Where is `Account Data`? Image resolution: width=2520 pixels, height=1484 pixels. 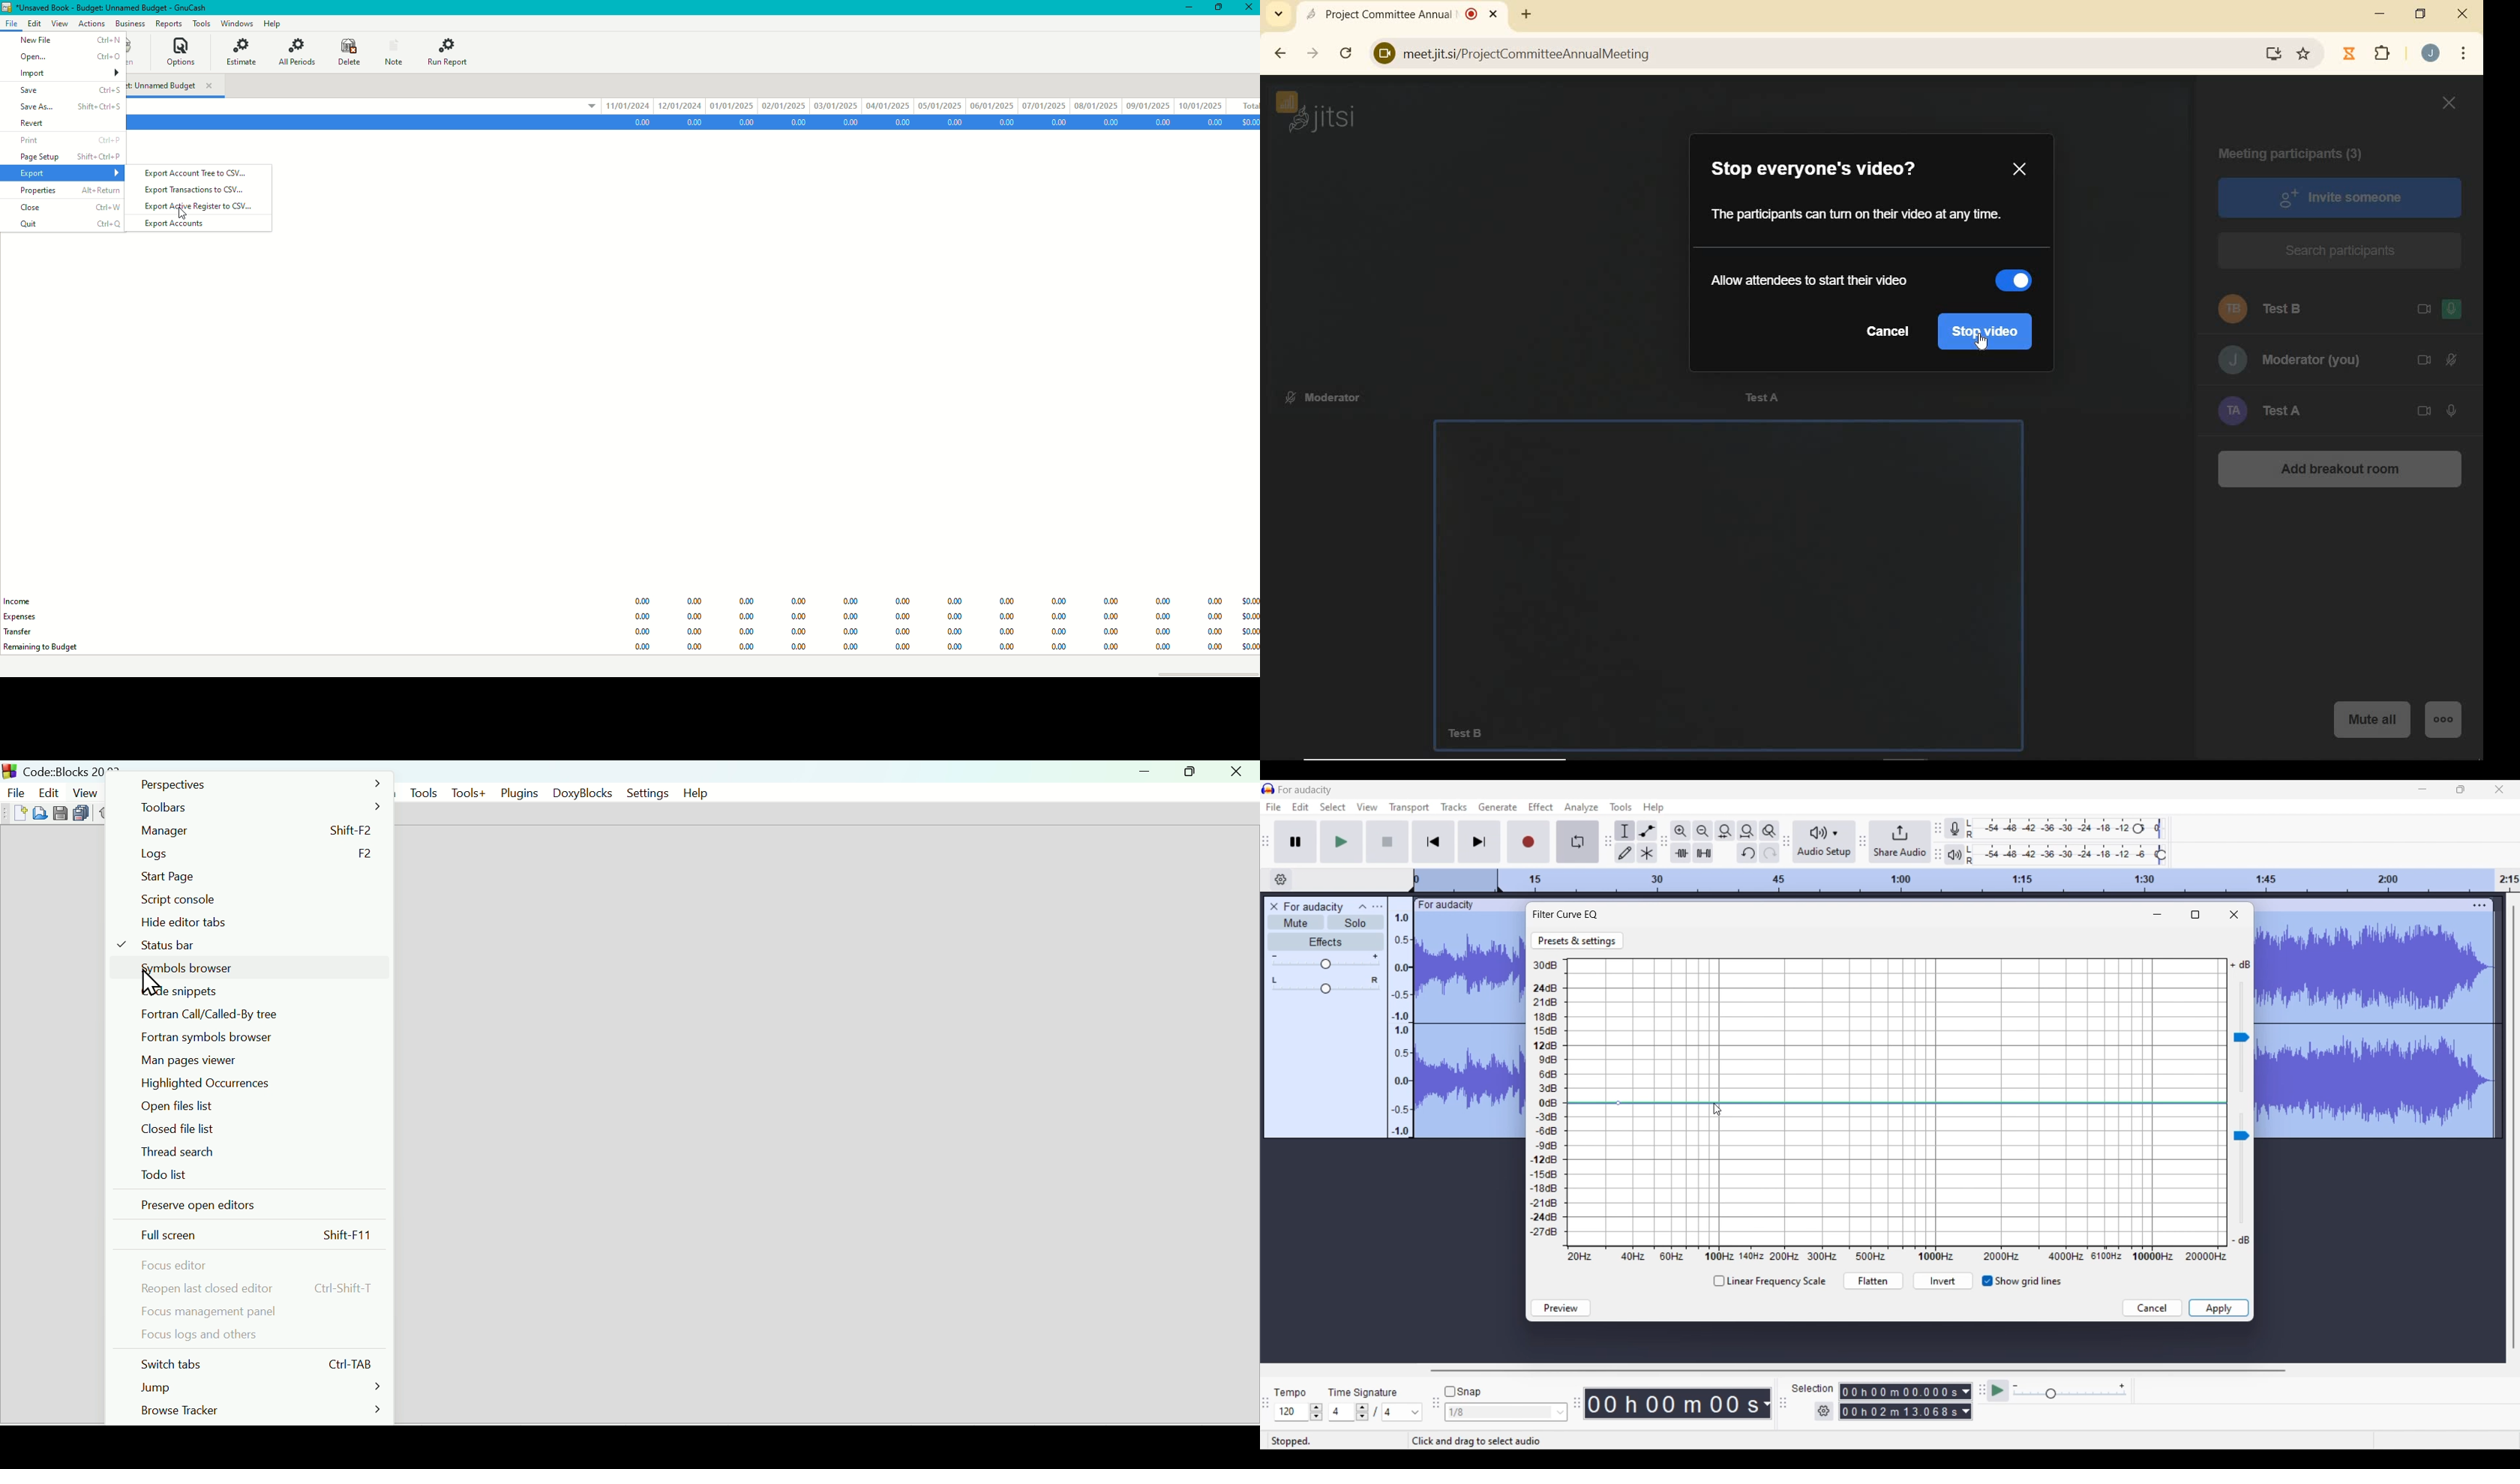 Account Data is located at coordinates (943, 123).